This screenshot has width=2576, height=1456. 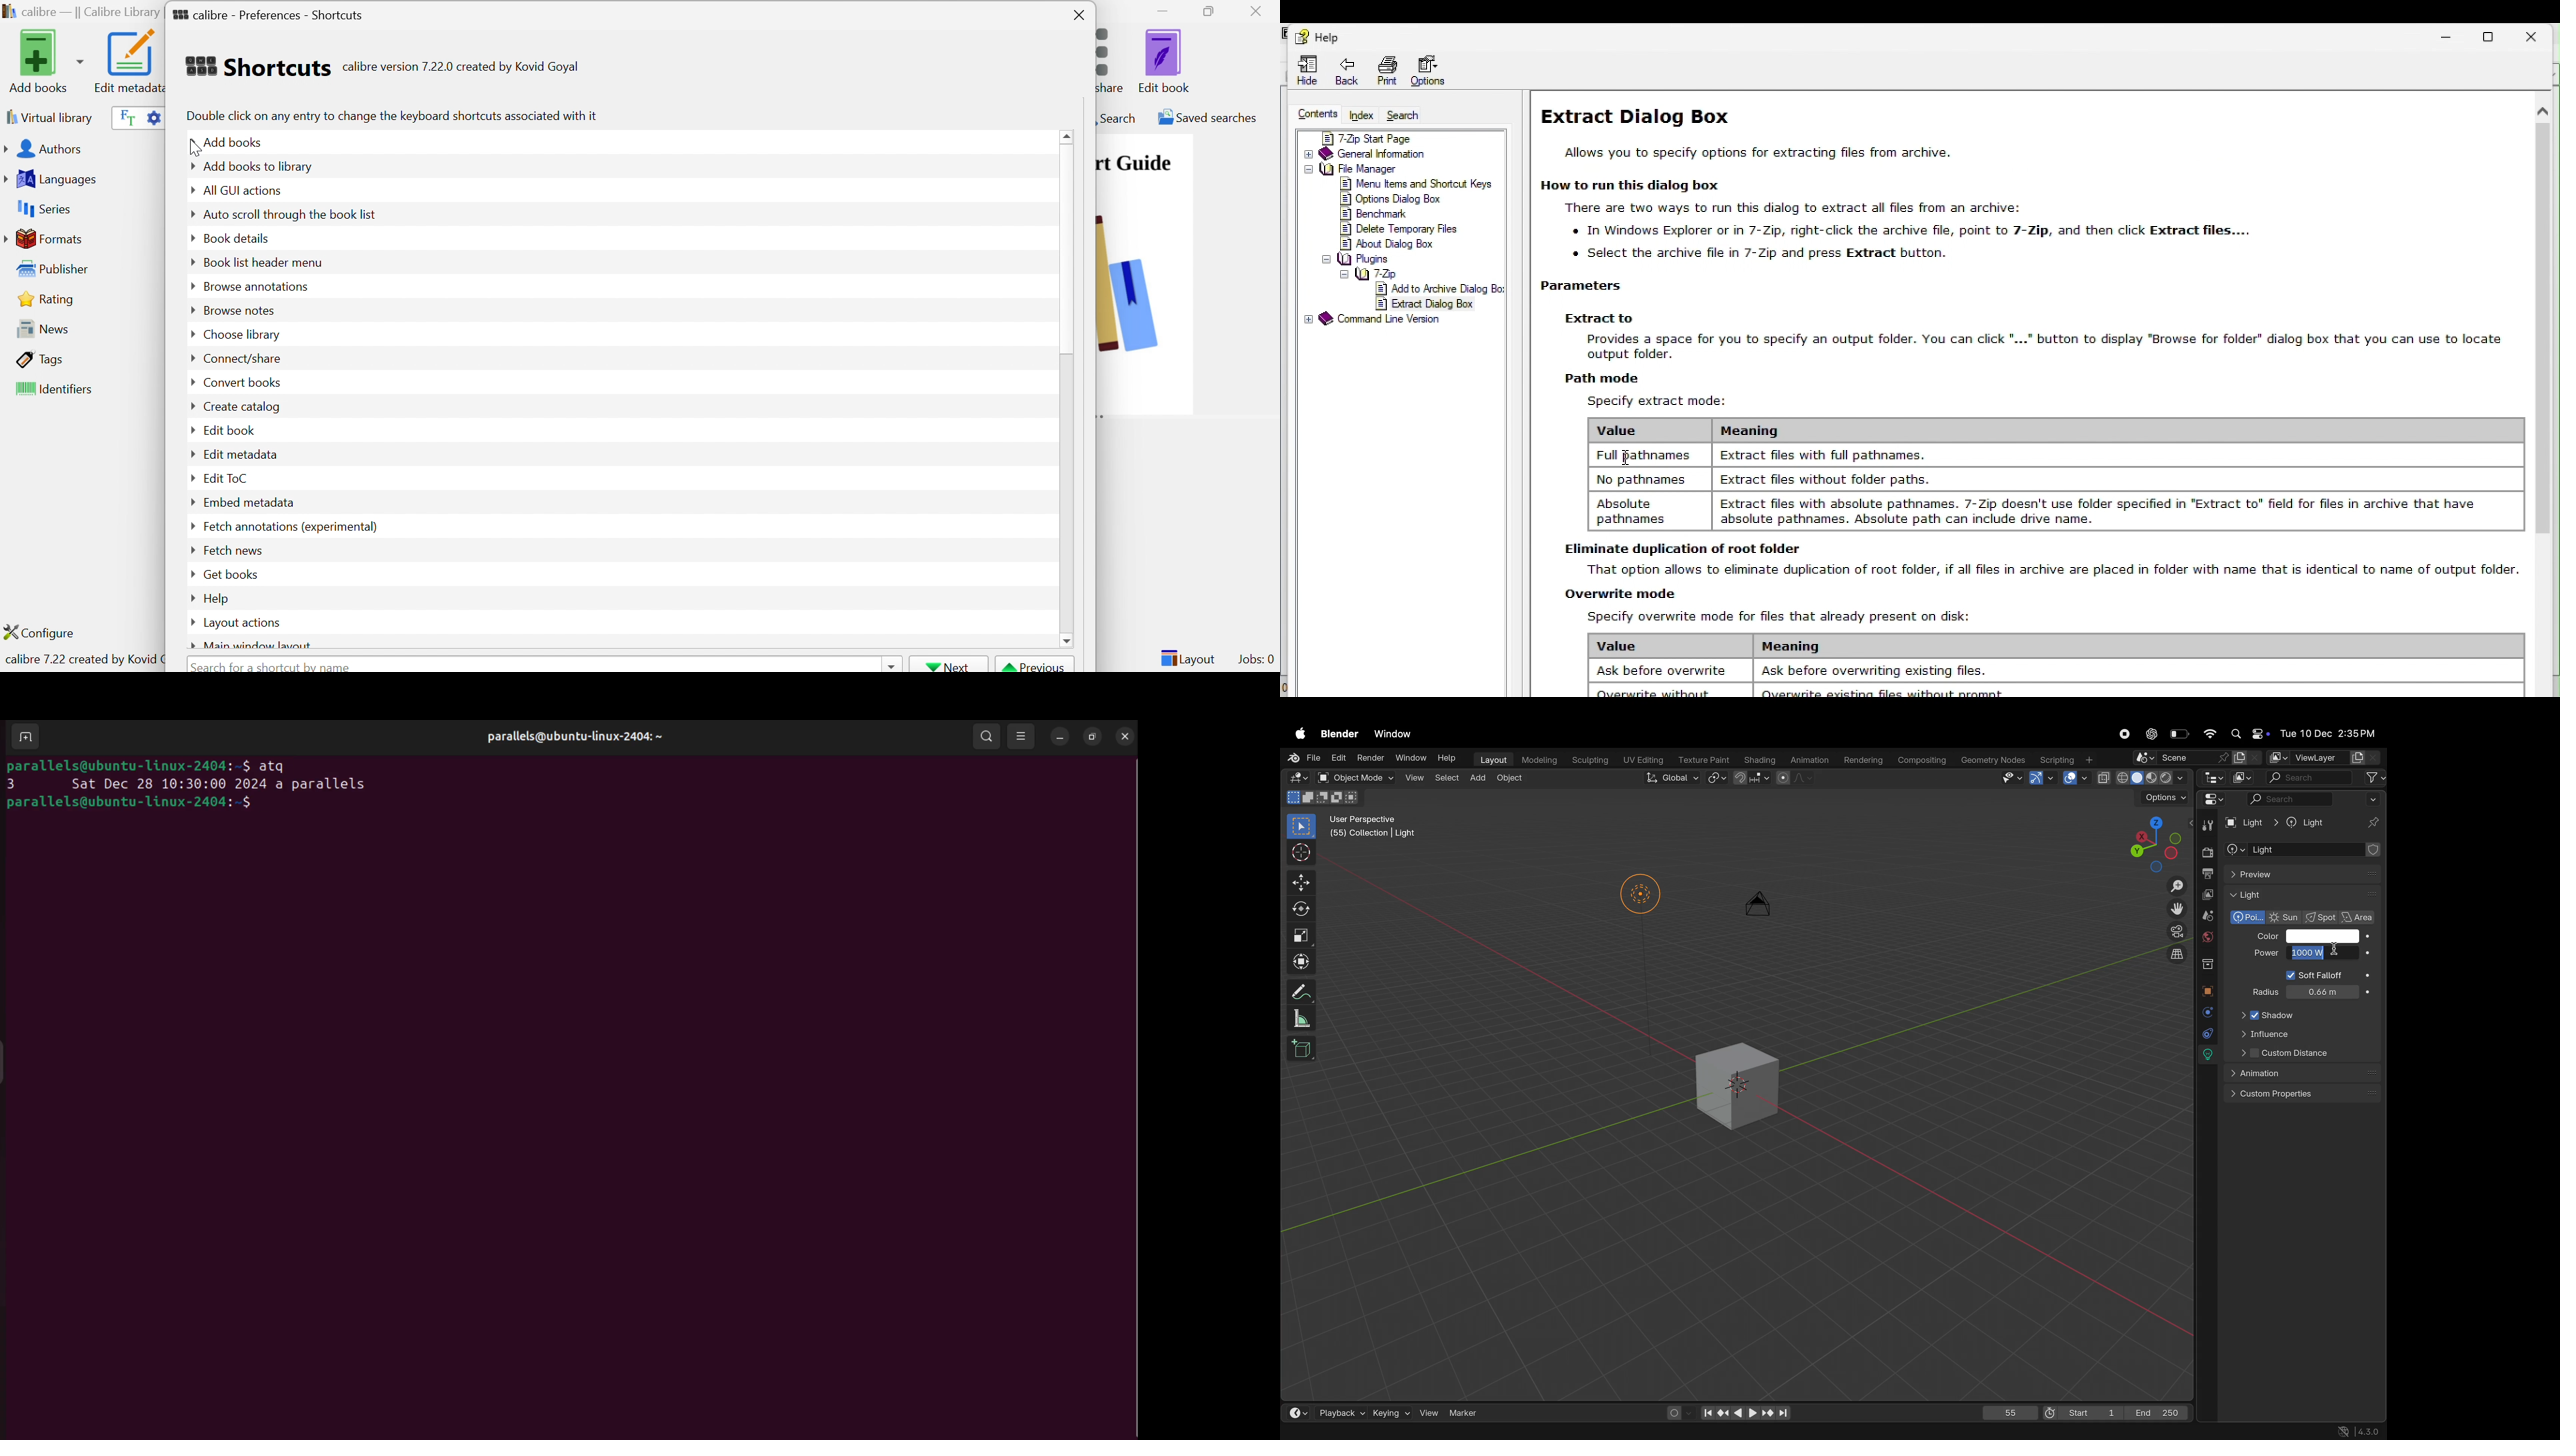 What do you see at coordinates (1390, 243) in the screenshot?
I see `about` at bounding box center [1390, 243].